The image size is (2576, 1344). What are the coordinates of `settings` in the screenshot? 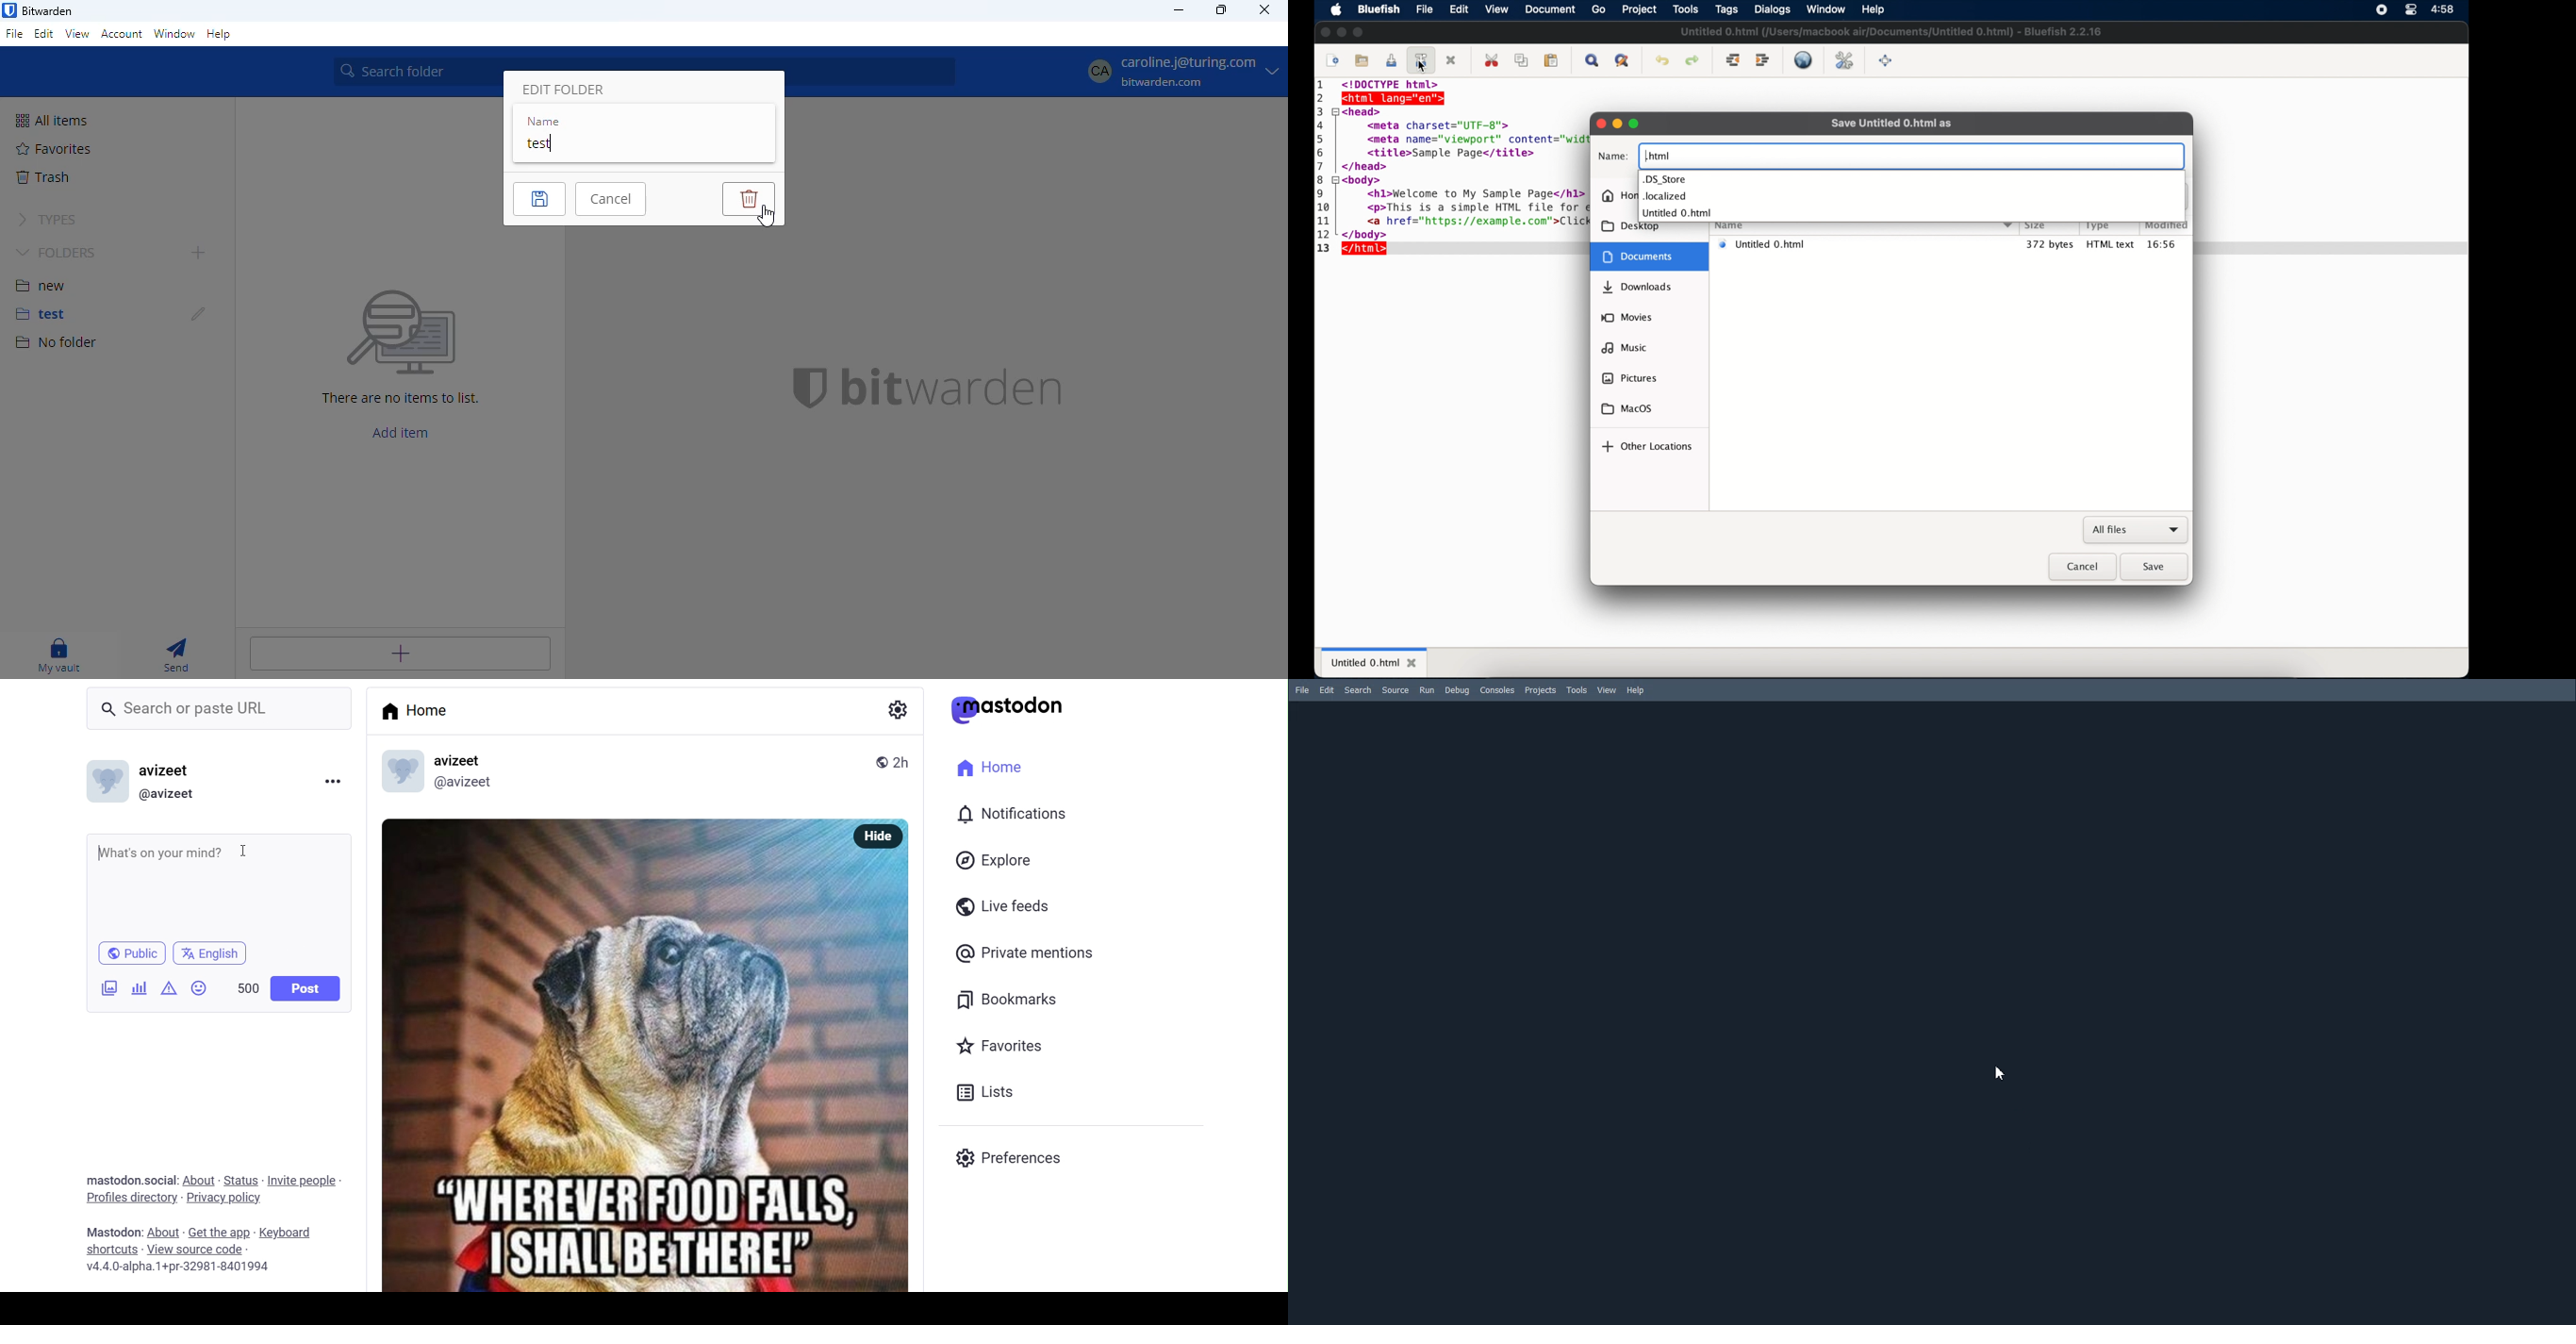 It's located at (895, 715).